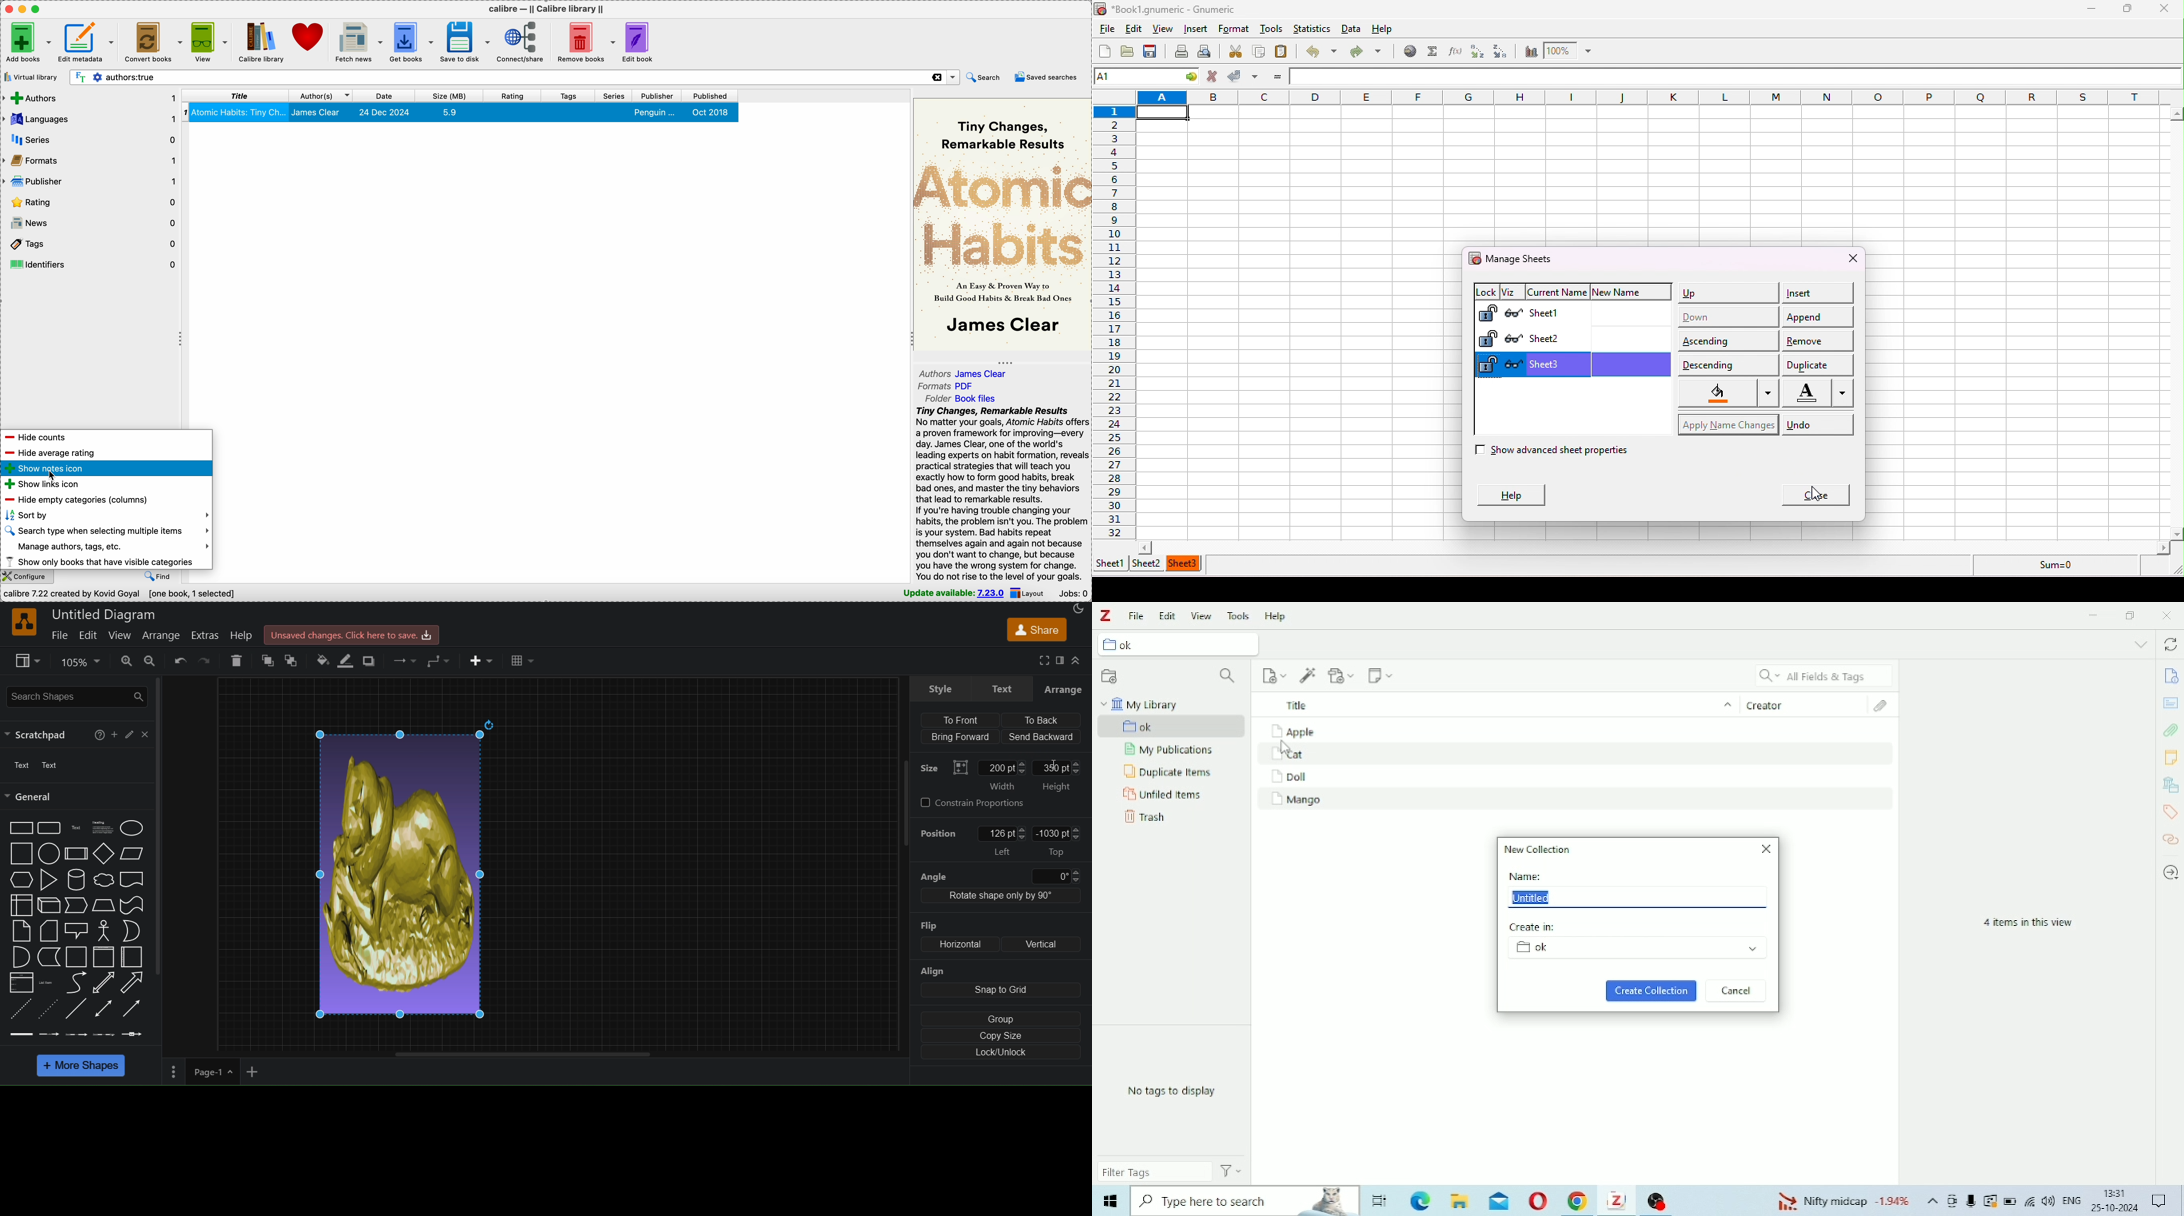 The width and height of the screenshot is (2184, 1232). What do you see at coordinates (1517, 258) in the screenshot?
I see `manage sheets` at bounding box center [1517, 258].